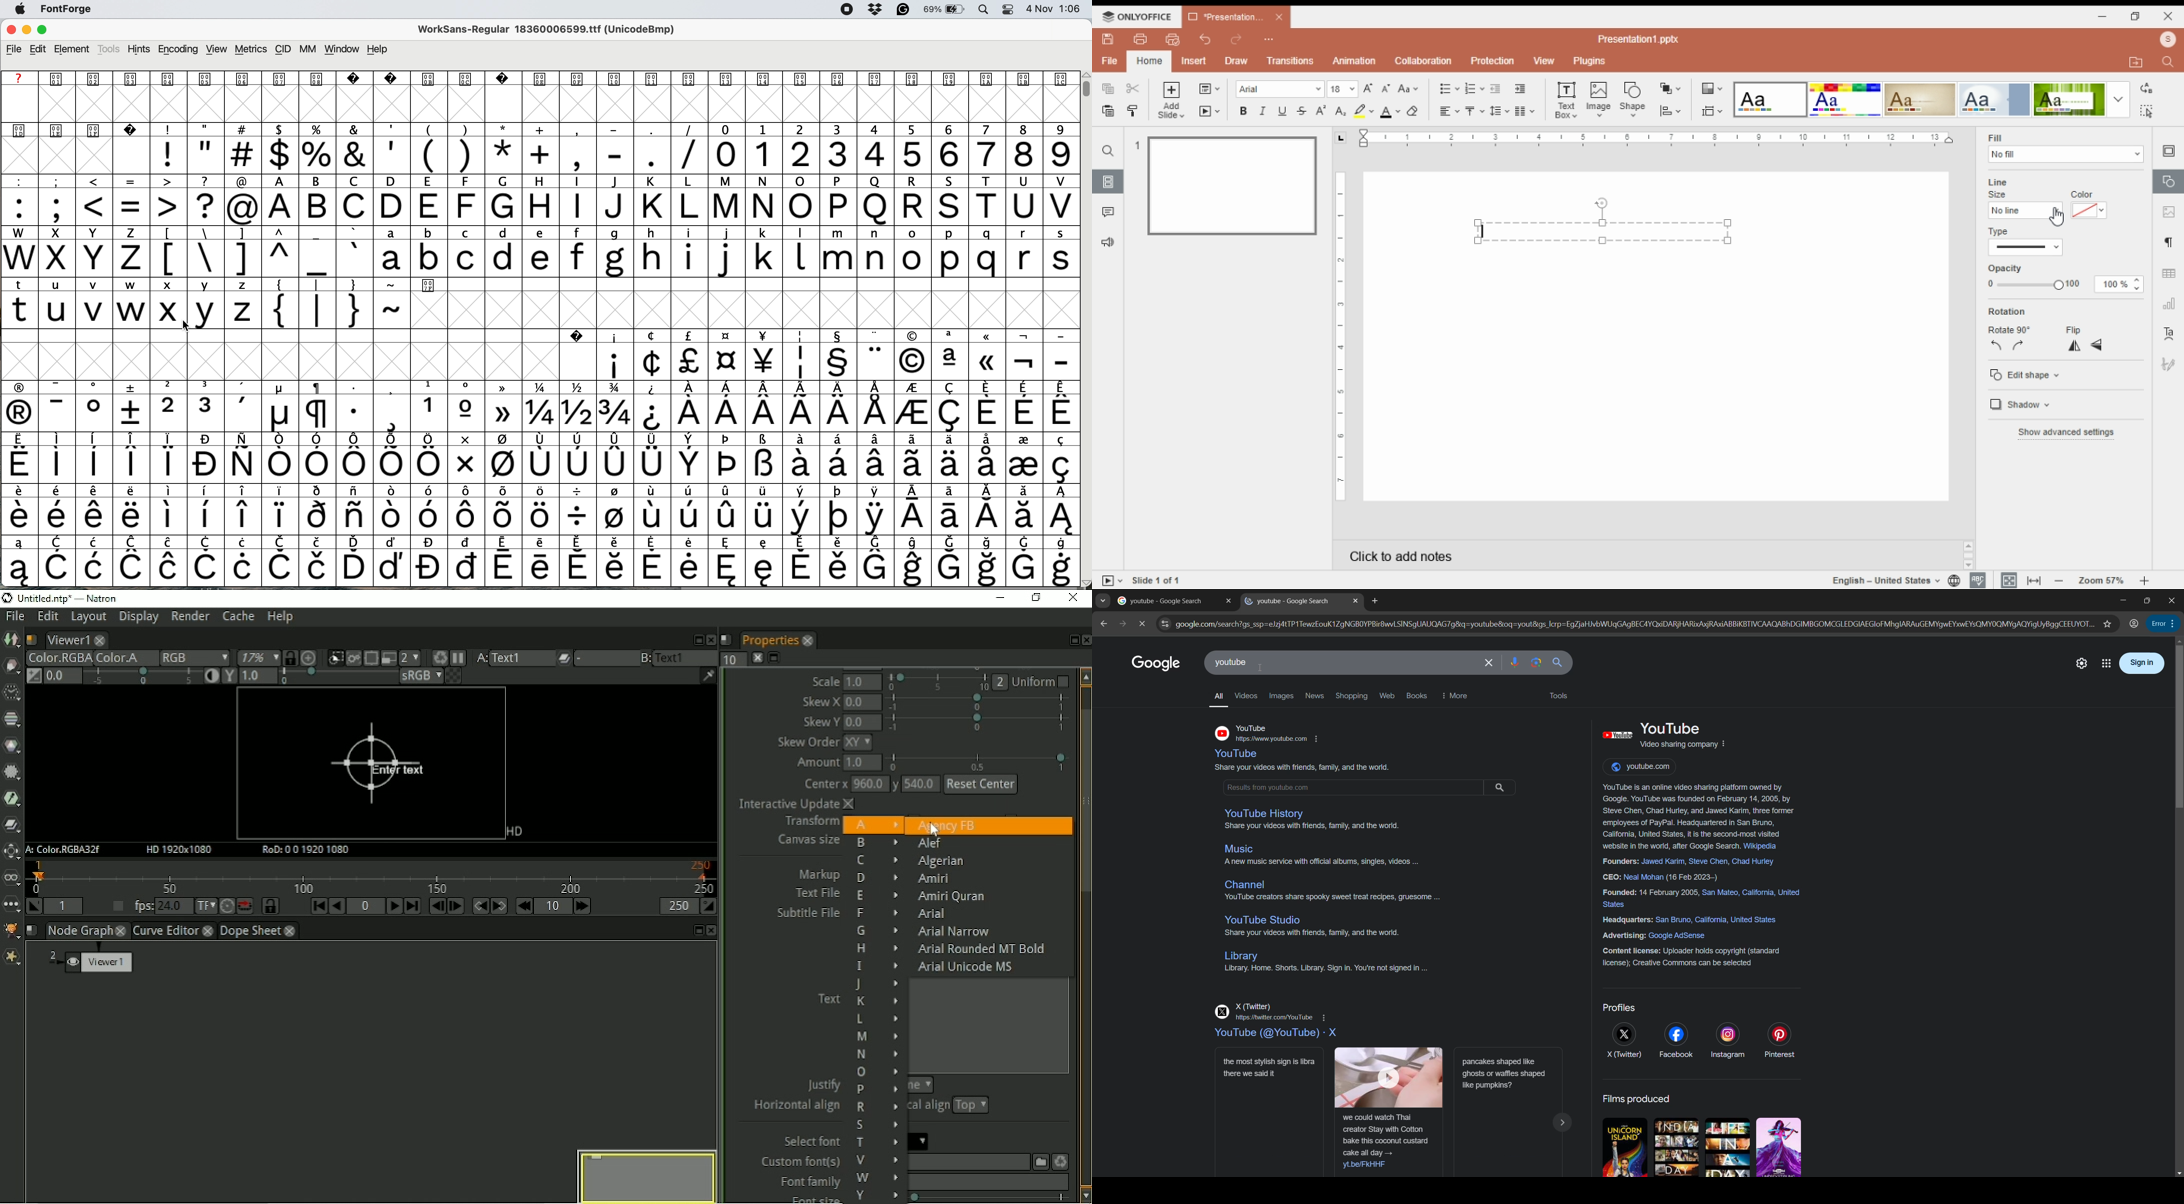  What do you see at coordinates (69, 11) in the screenshot?
I see `fontforge` at bounding box center [69, 11].